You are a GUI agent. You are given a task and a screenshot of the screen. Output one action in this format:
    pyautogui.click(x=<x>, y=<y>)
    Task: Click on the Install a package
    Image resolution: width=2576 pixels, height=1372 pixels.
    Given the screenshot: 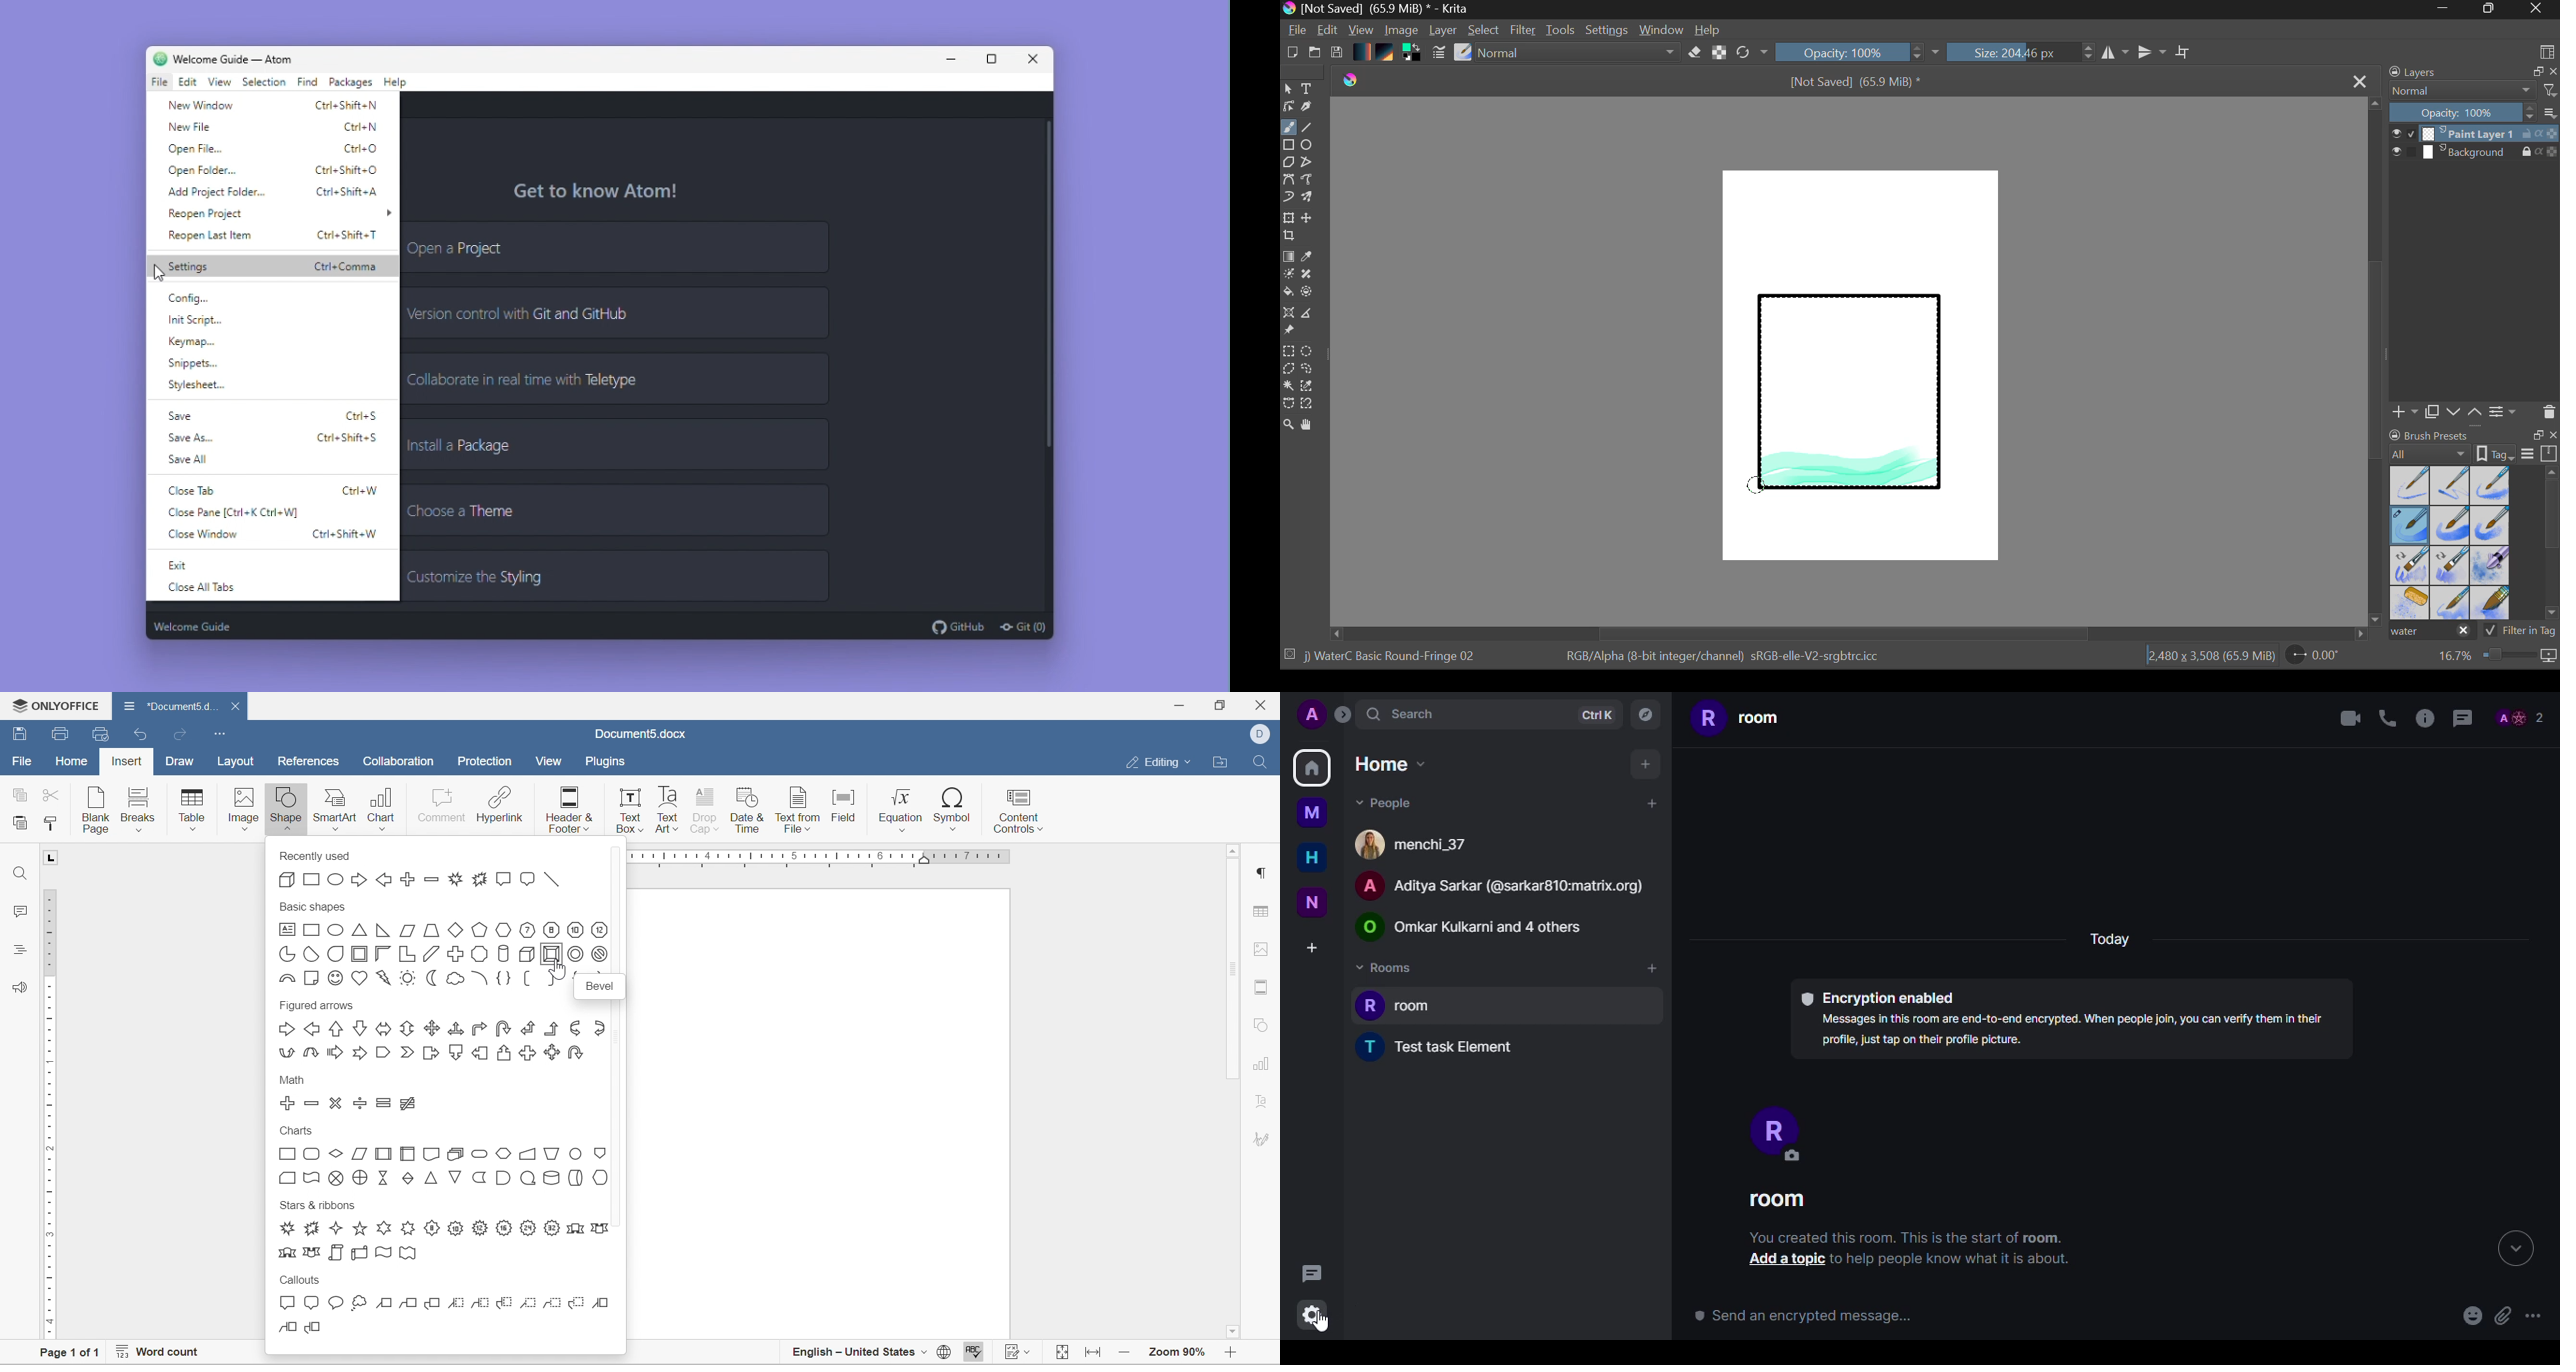 What is the action you would take?
    pyautogui.click(x=617, y=446)
    